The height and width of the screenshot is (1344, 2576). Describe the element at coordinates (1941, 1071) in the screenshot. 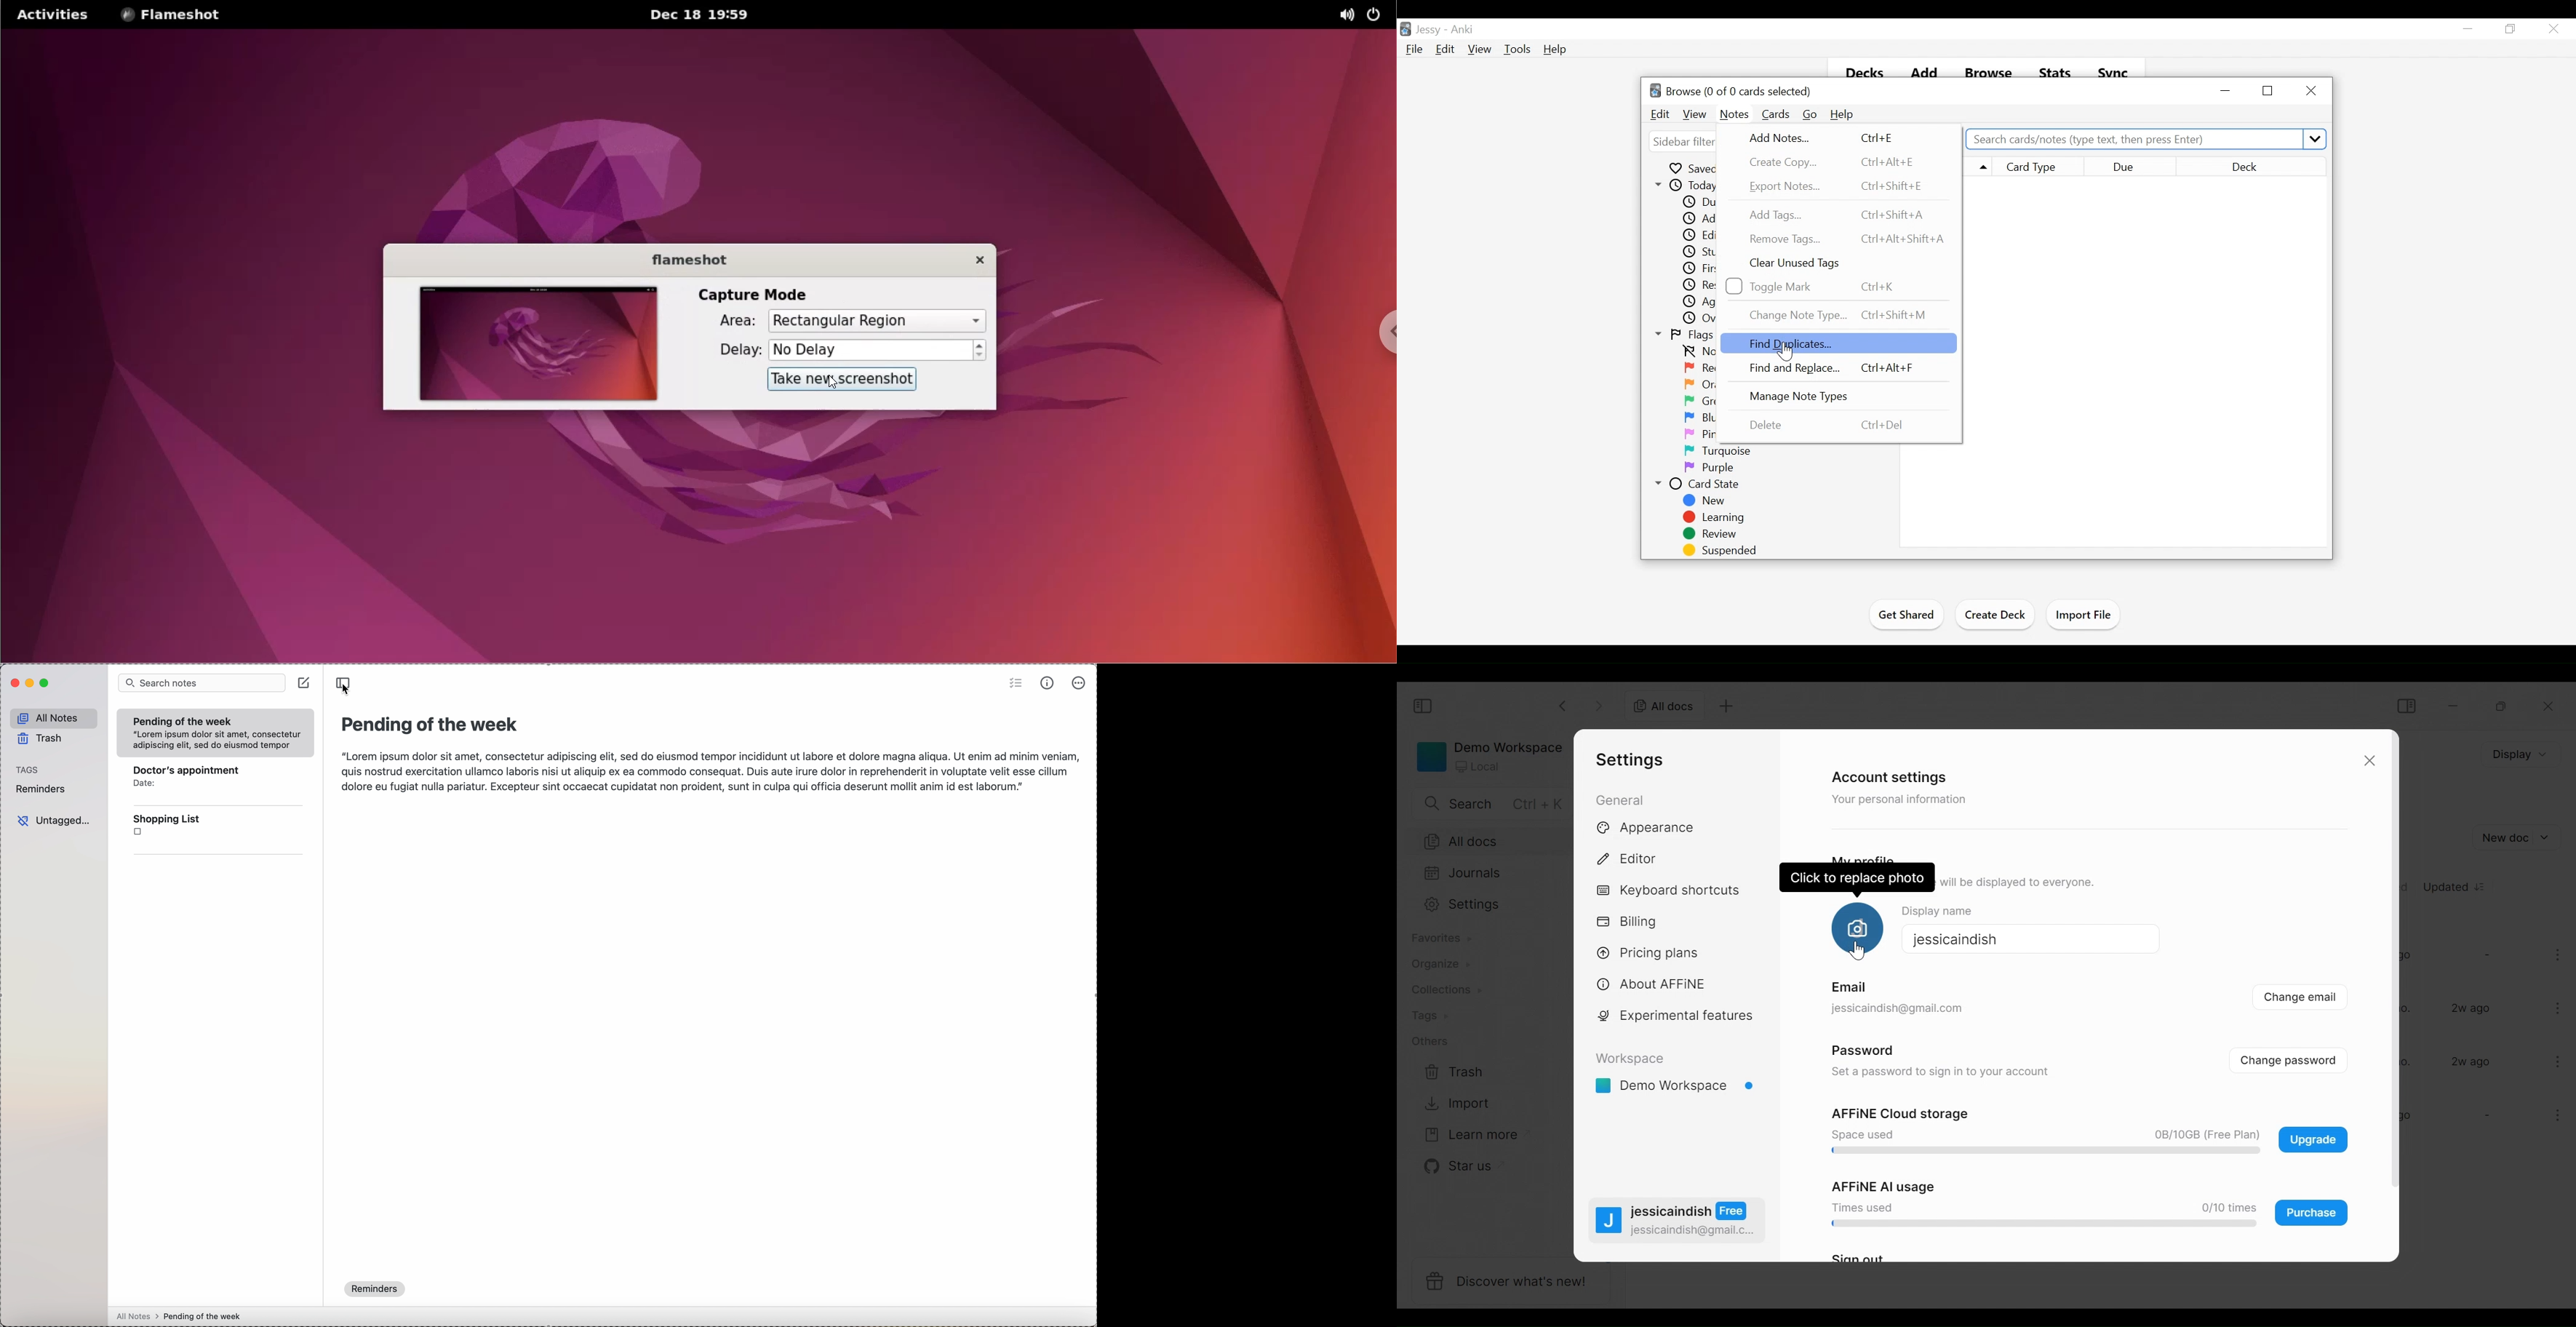

I see `` at that location.